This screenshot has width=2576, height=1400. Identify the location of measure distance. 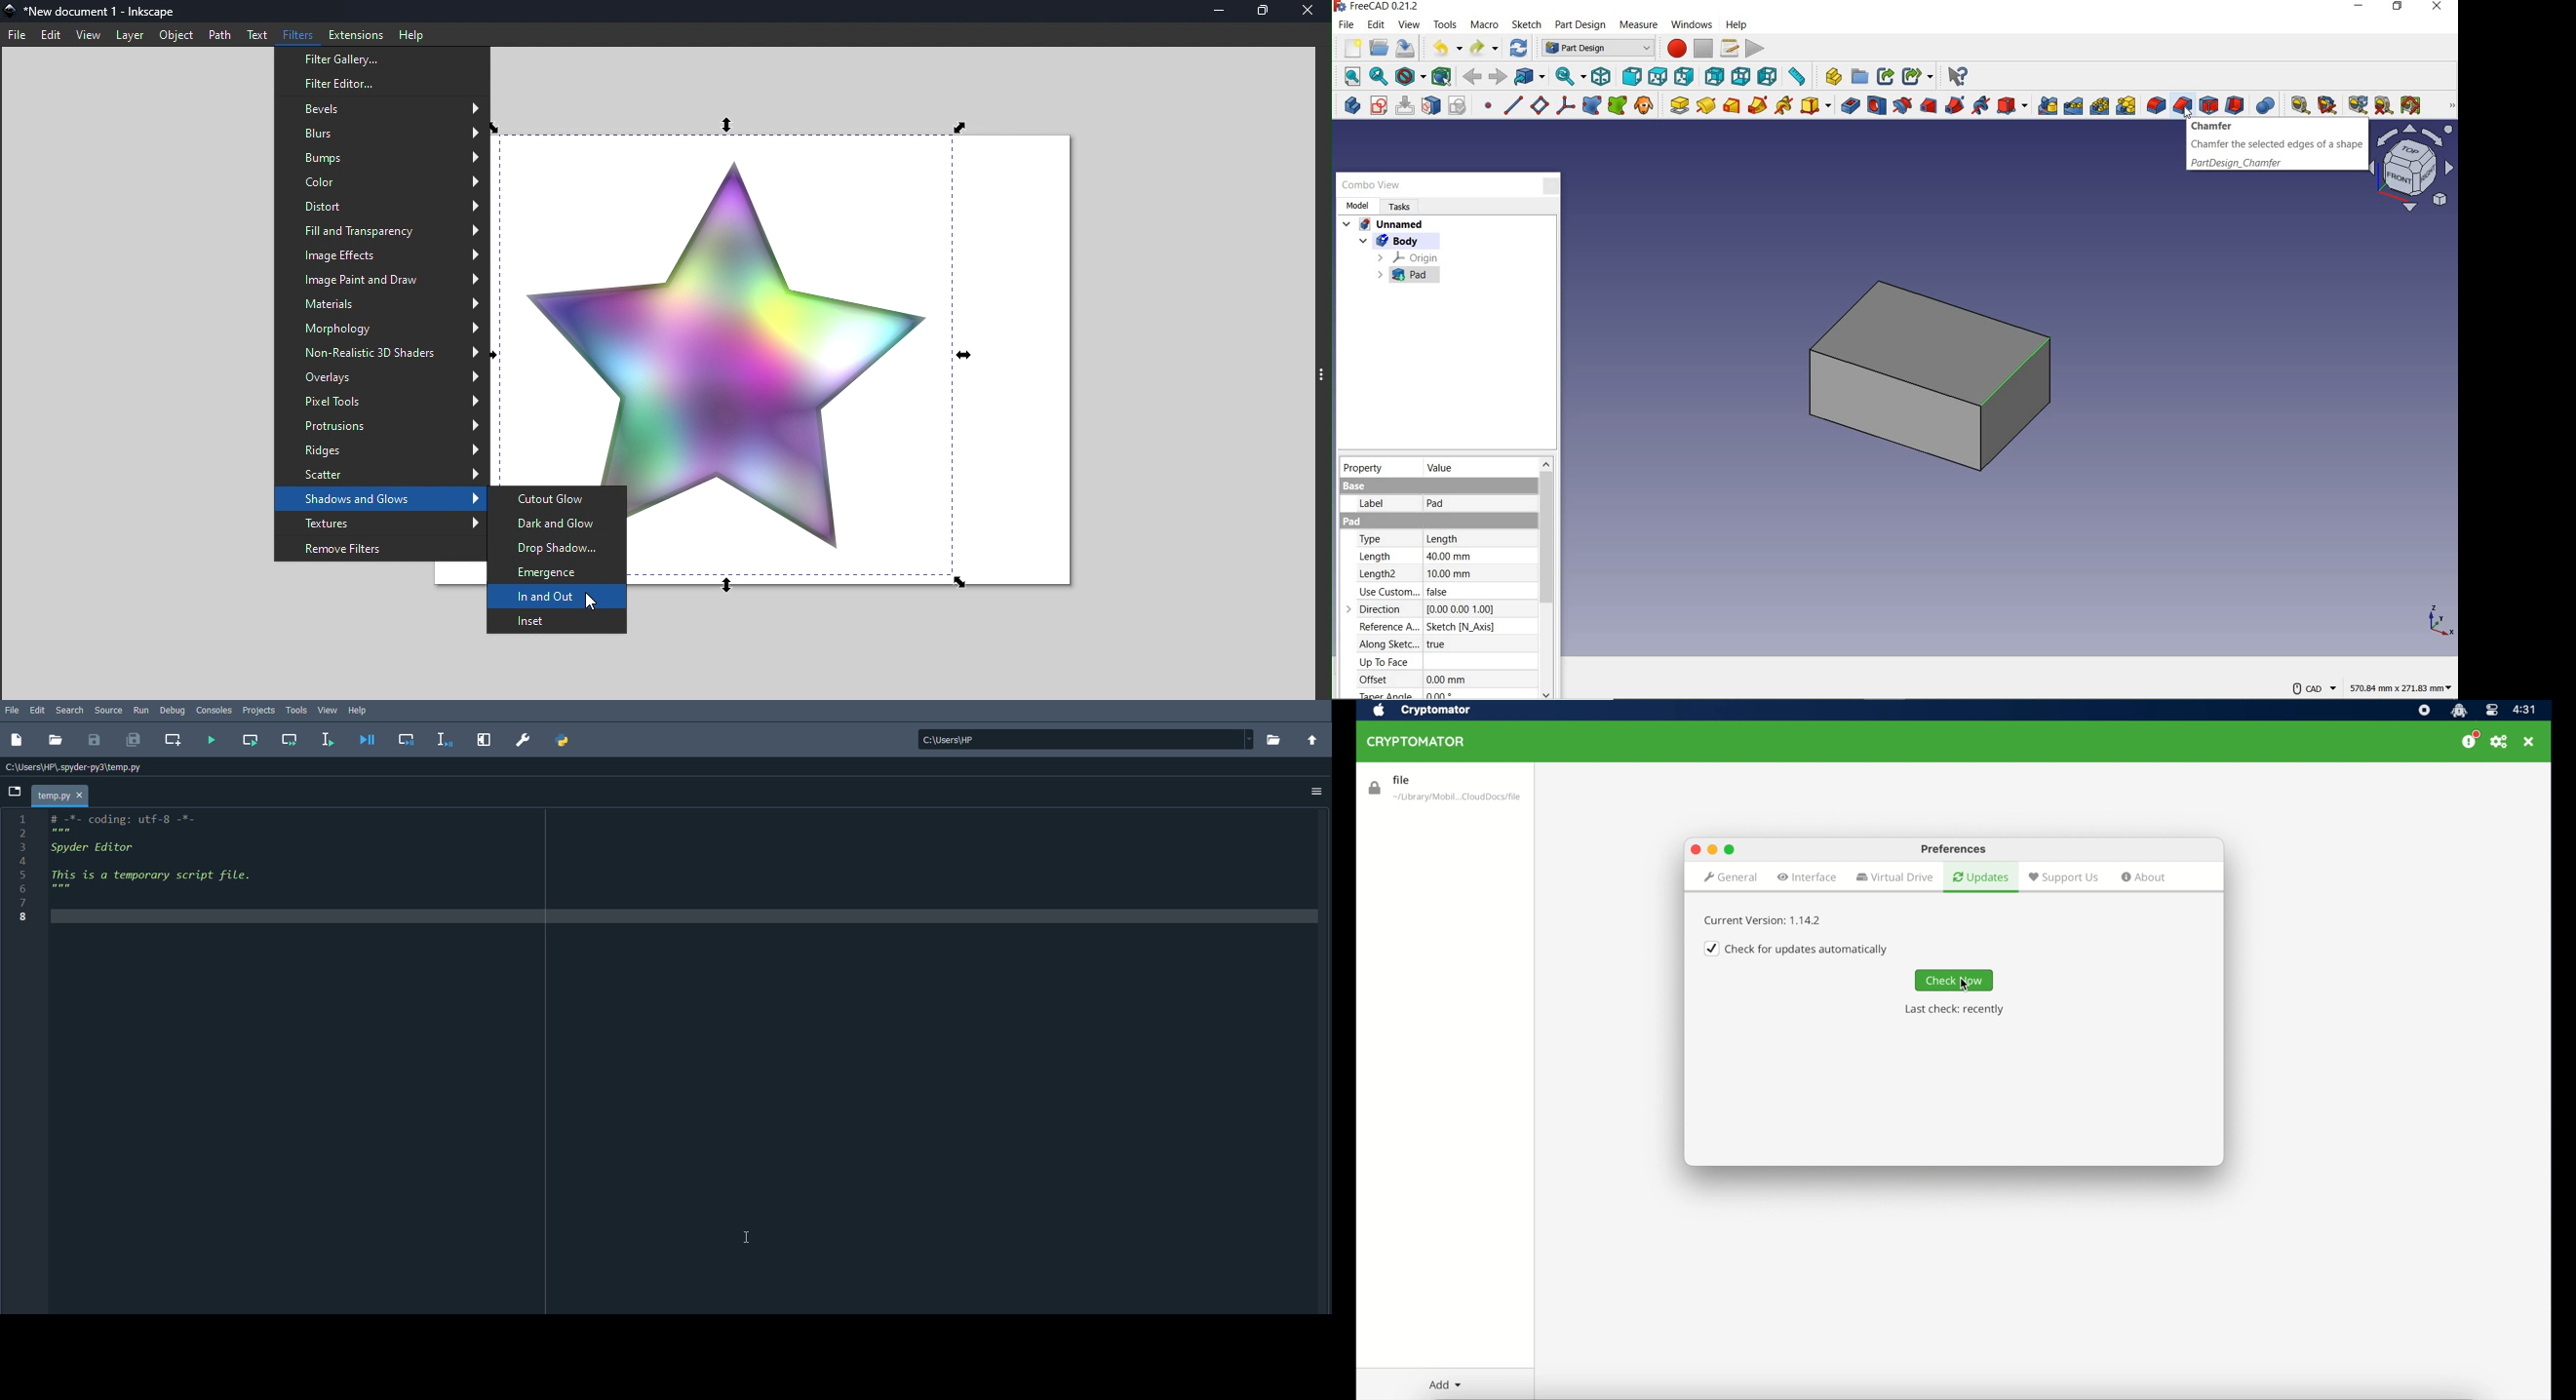
(1799, 78).